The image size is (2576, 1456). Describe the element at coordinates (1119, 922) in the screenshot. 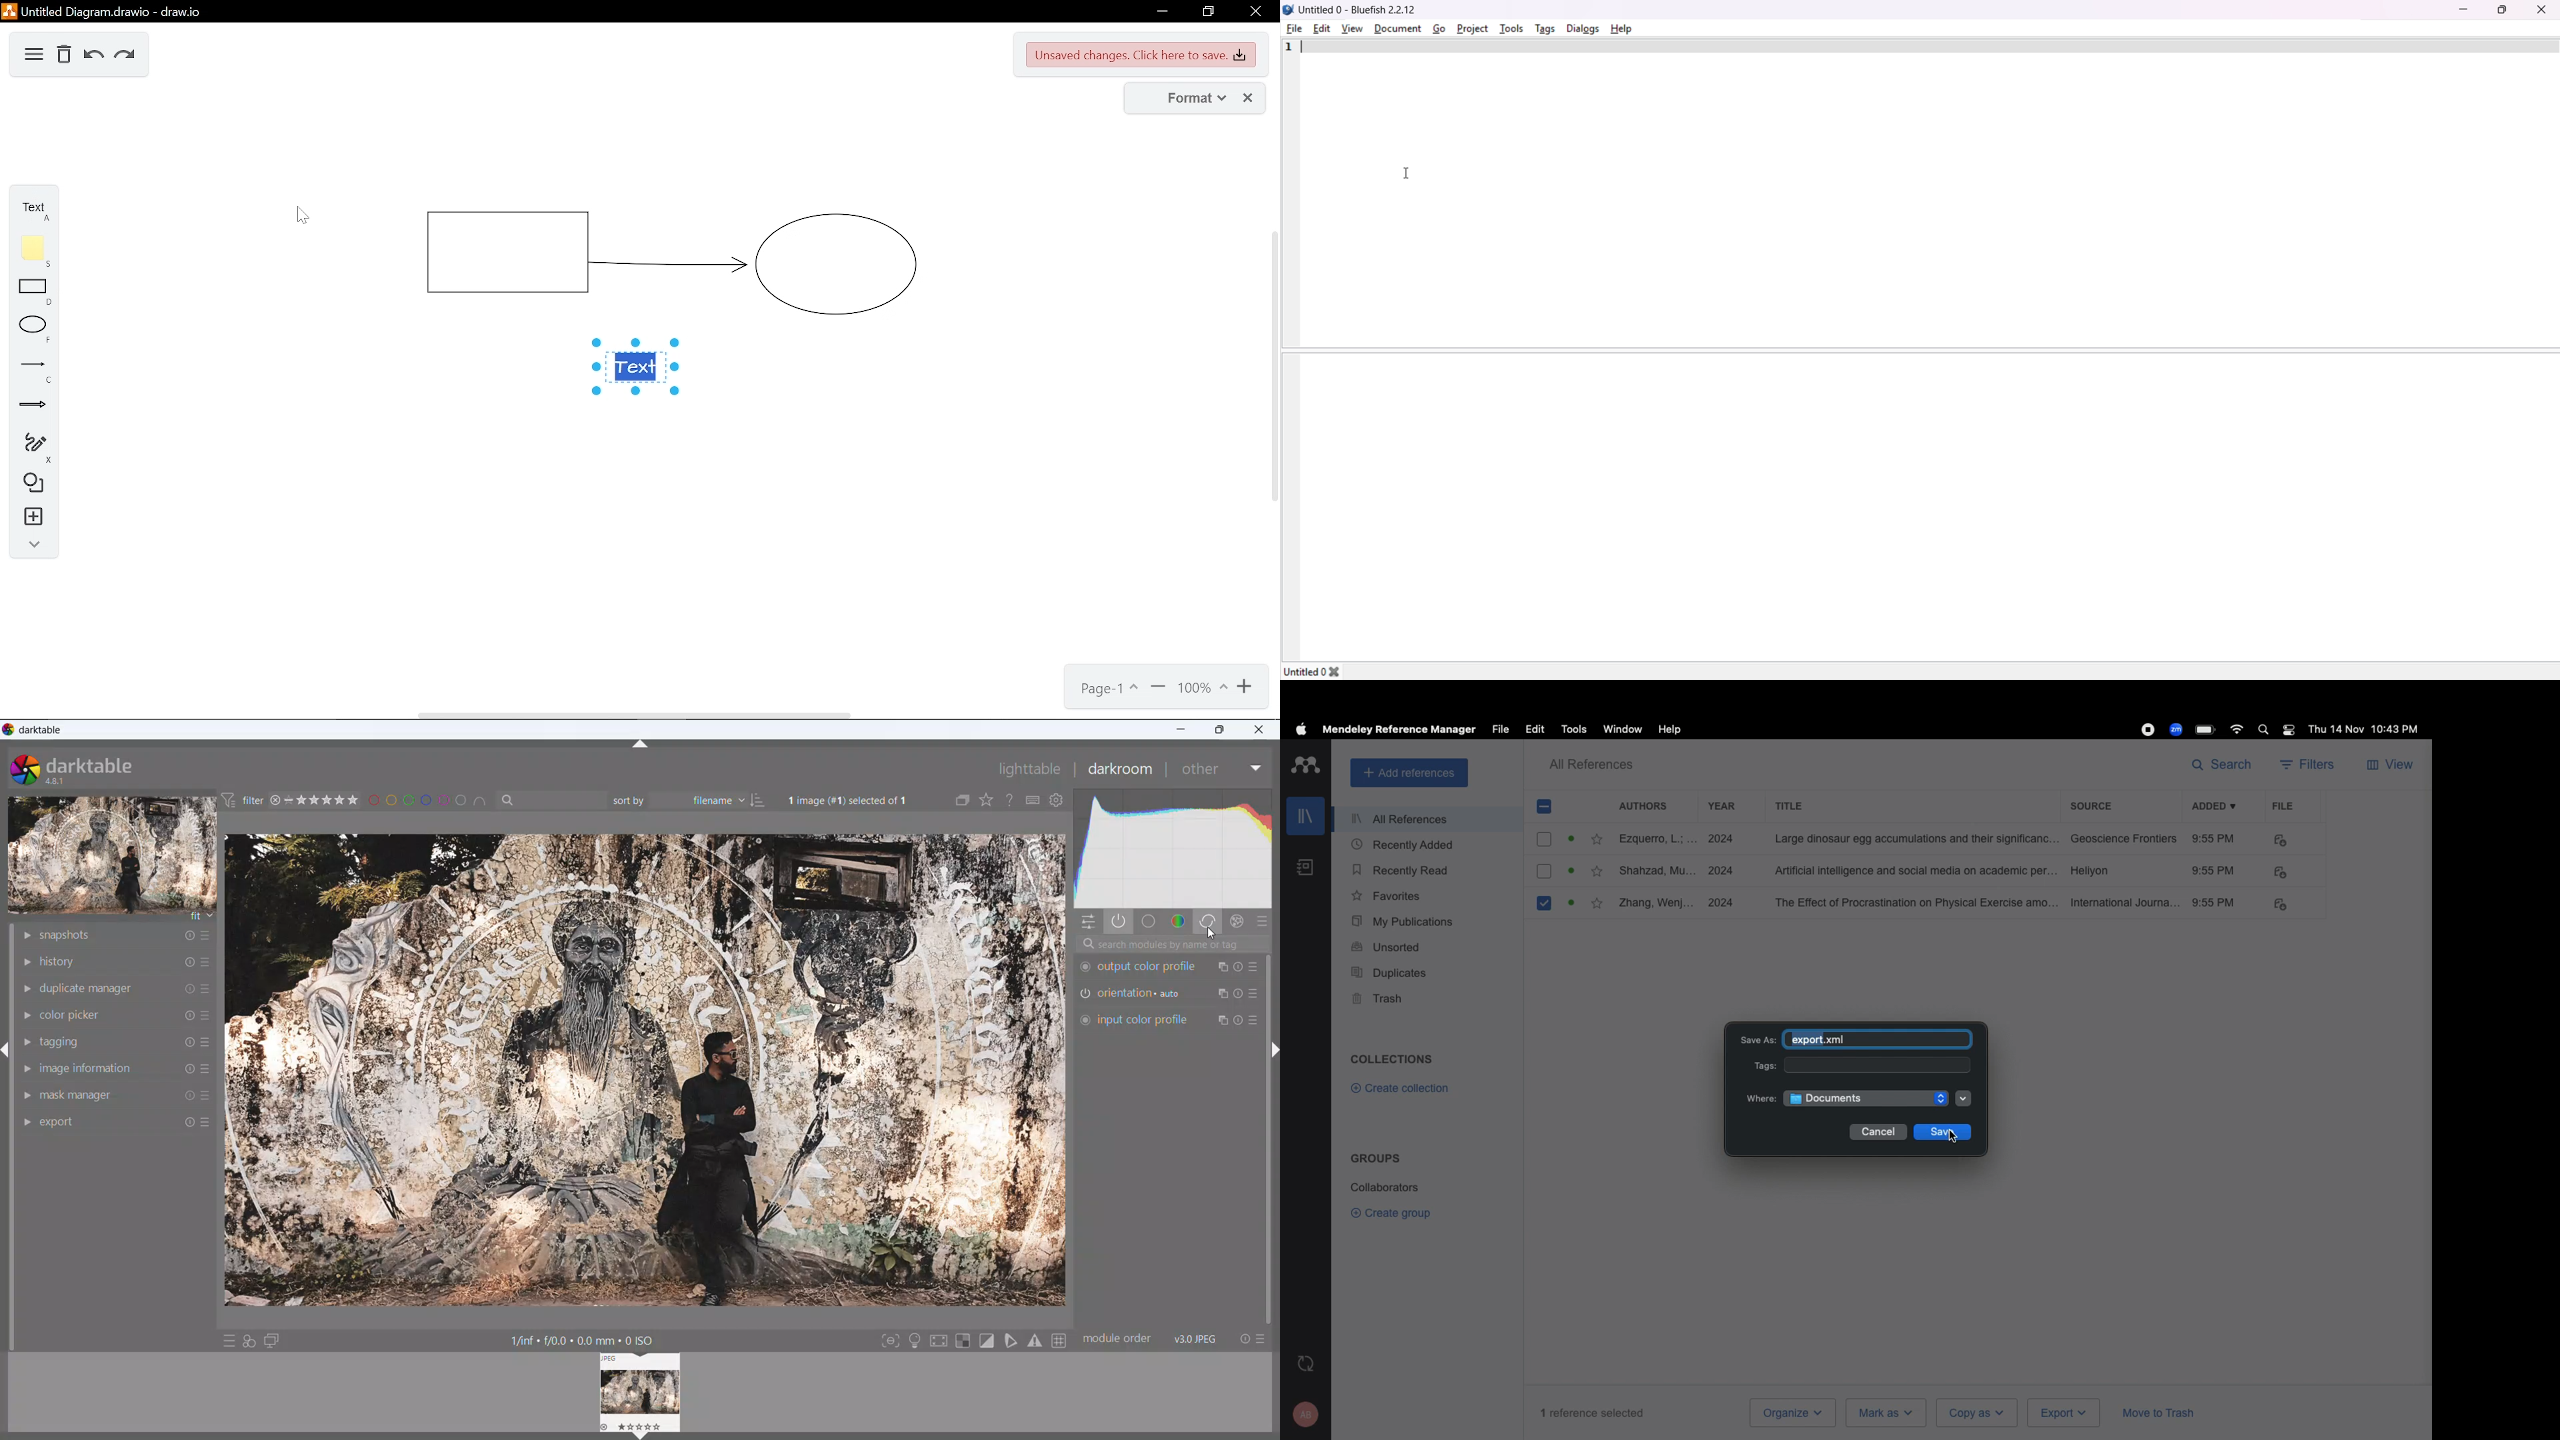

I see `show only active modules` at that location.